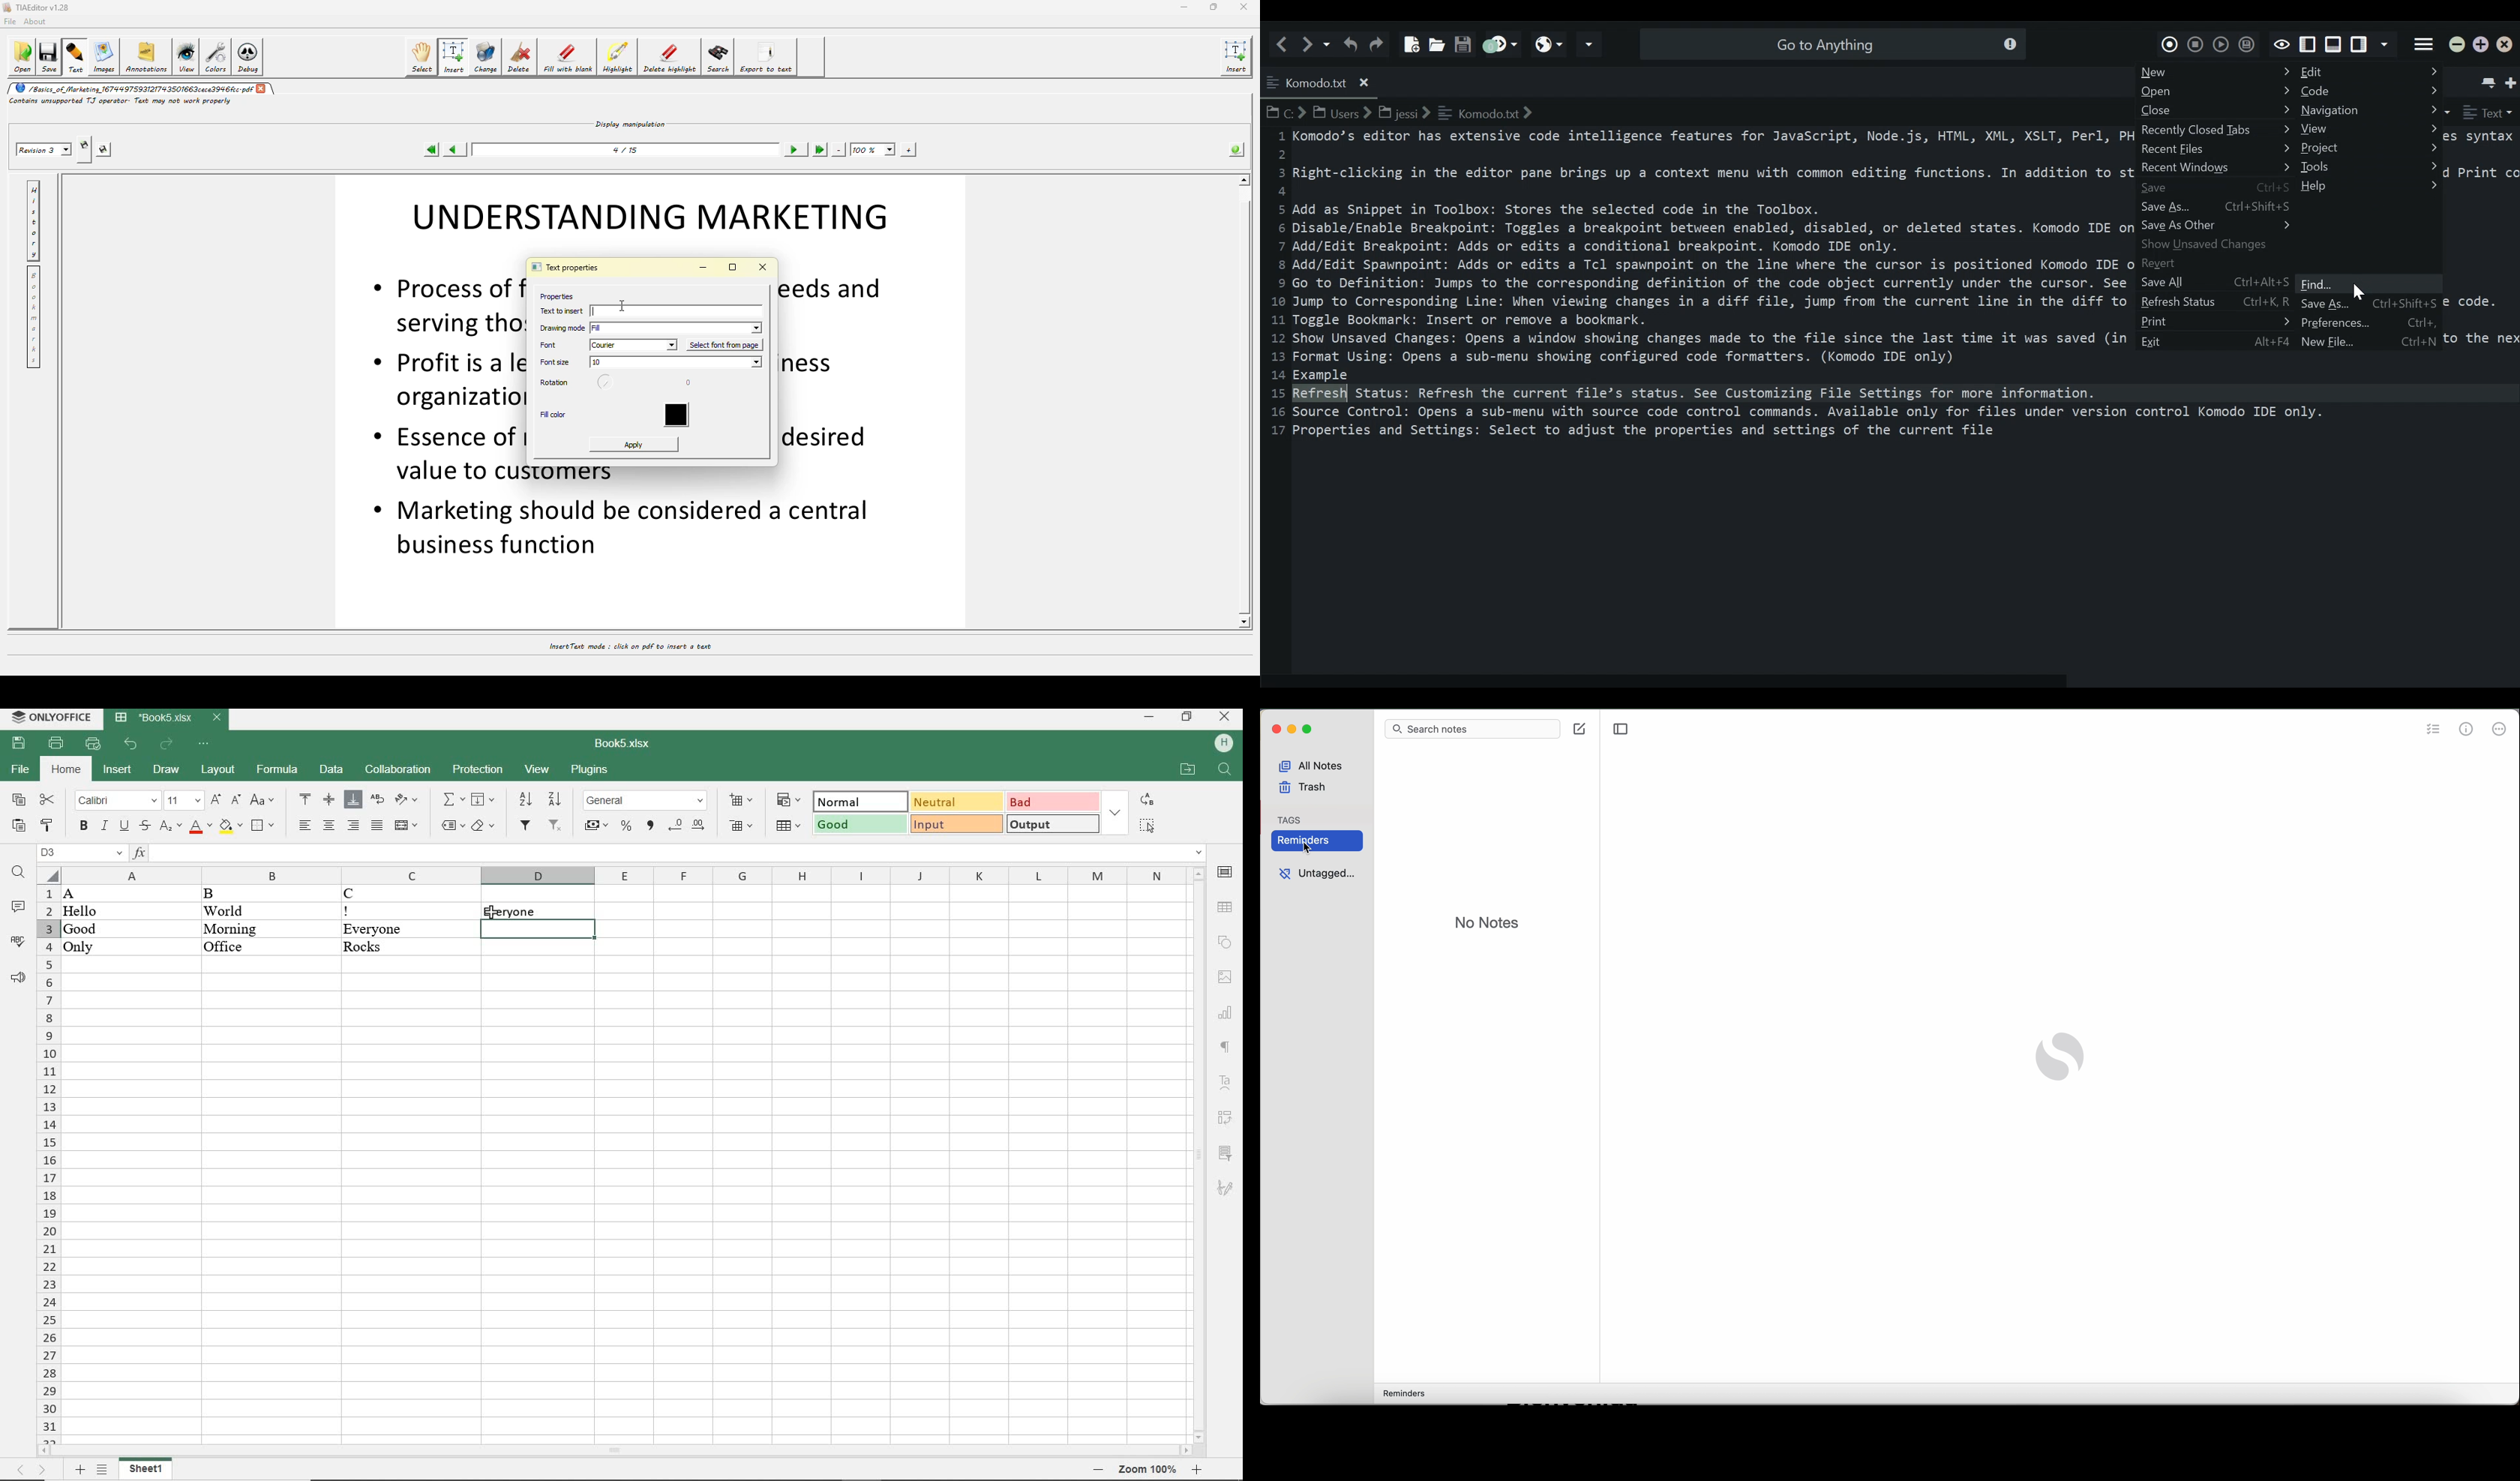 The height and width of the screenshot is (1484, 2520). I want to click on HP, so click(1223, 743).